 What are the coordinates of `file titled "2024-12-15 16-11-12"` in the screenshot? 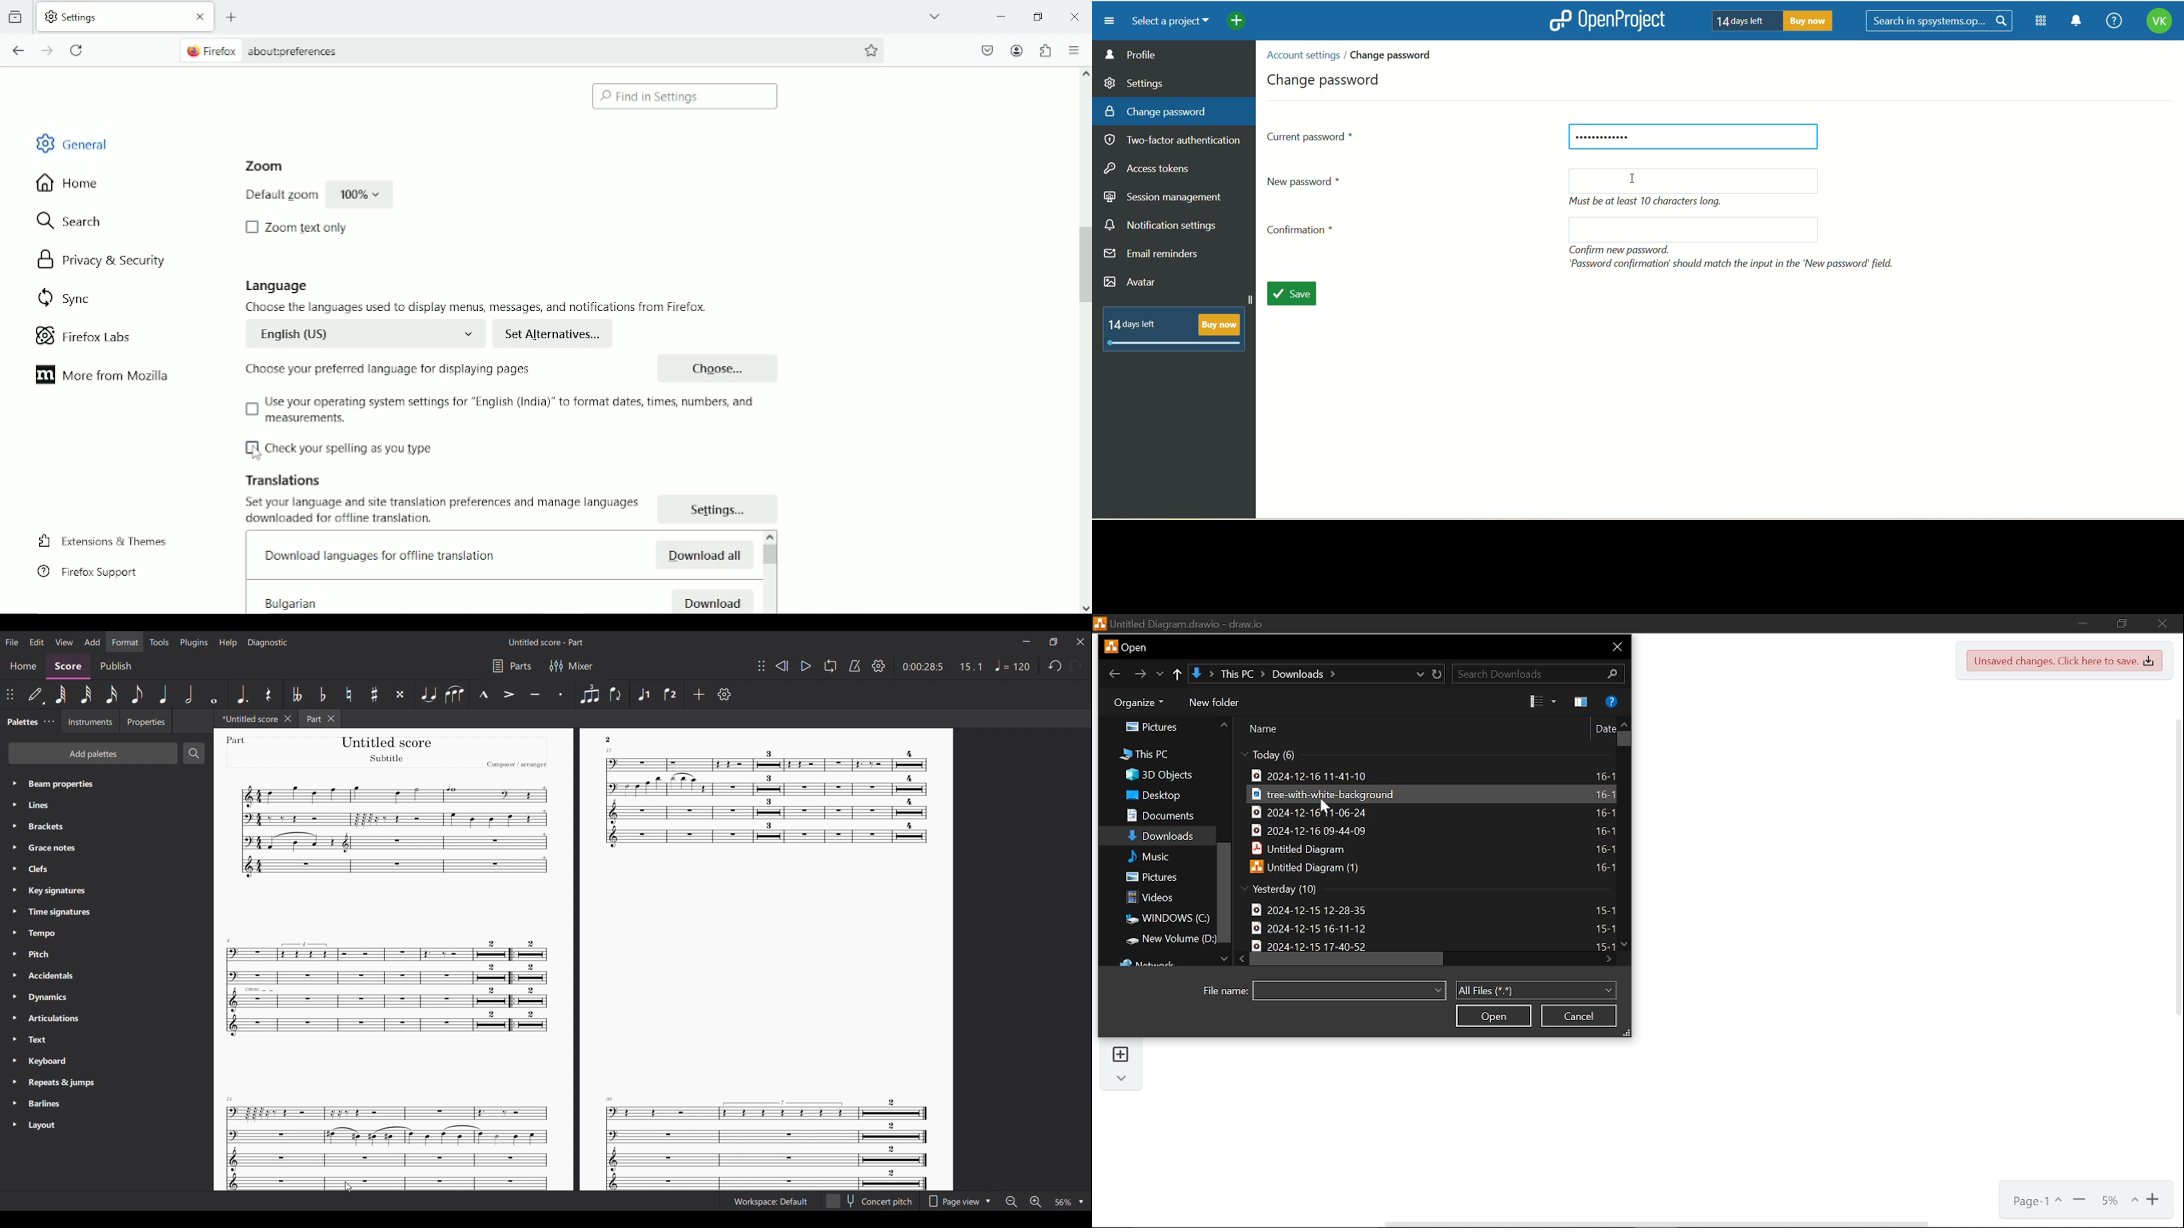 It's located at (1430, 927).